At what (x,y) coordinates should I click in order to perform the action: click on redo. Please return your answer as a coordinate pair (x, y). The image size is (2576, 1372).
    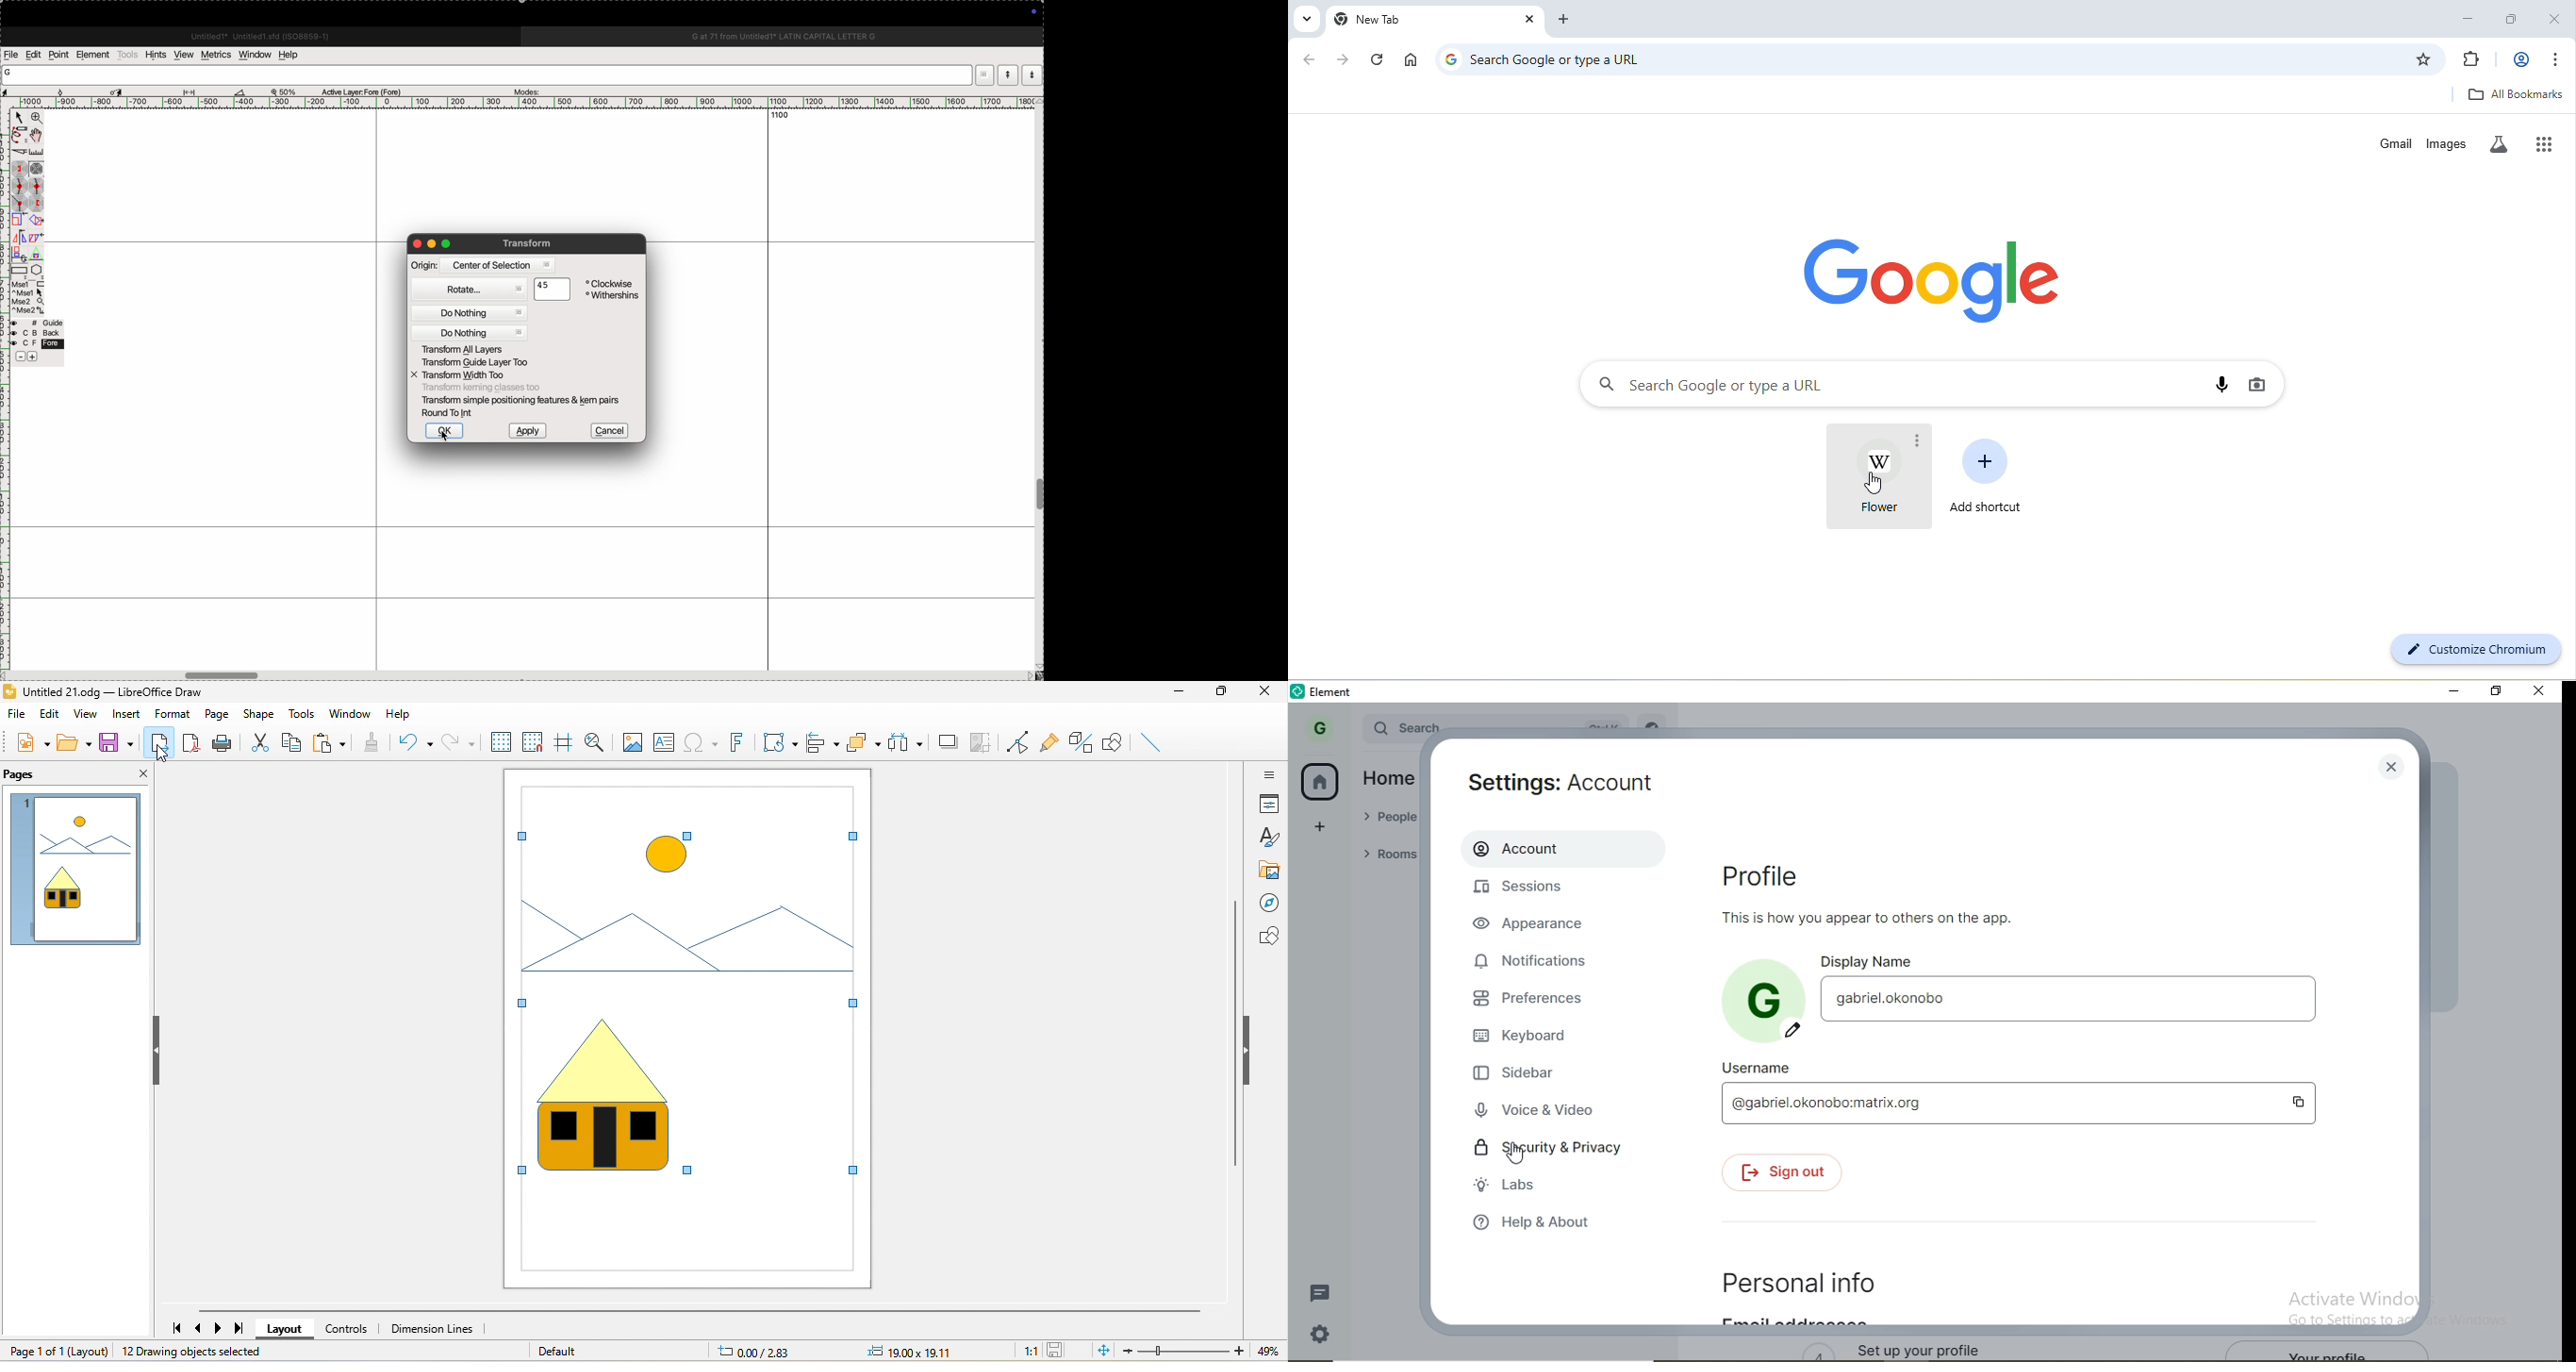
    Looking at the image, I should click on (459, 742).